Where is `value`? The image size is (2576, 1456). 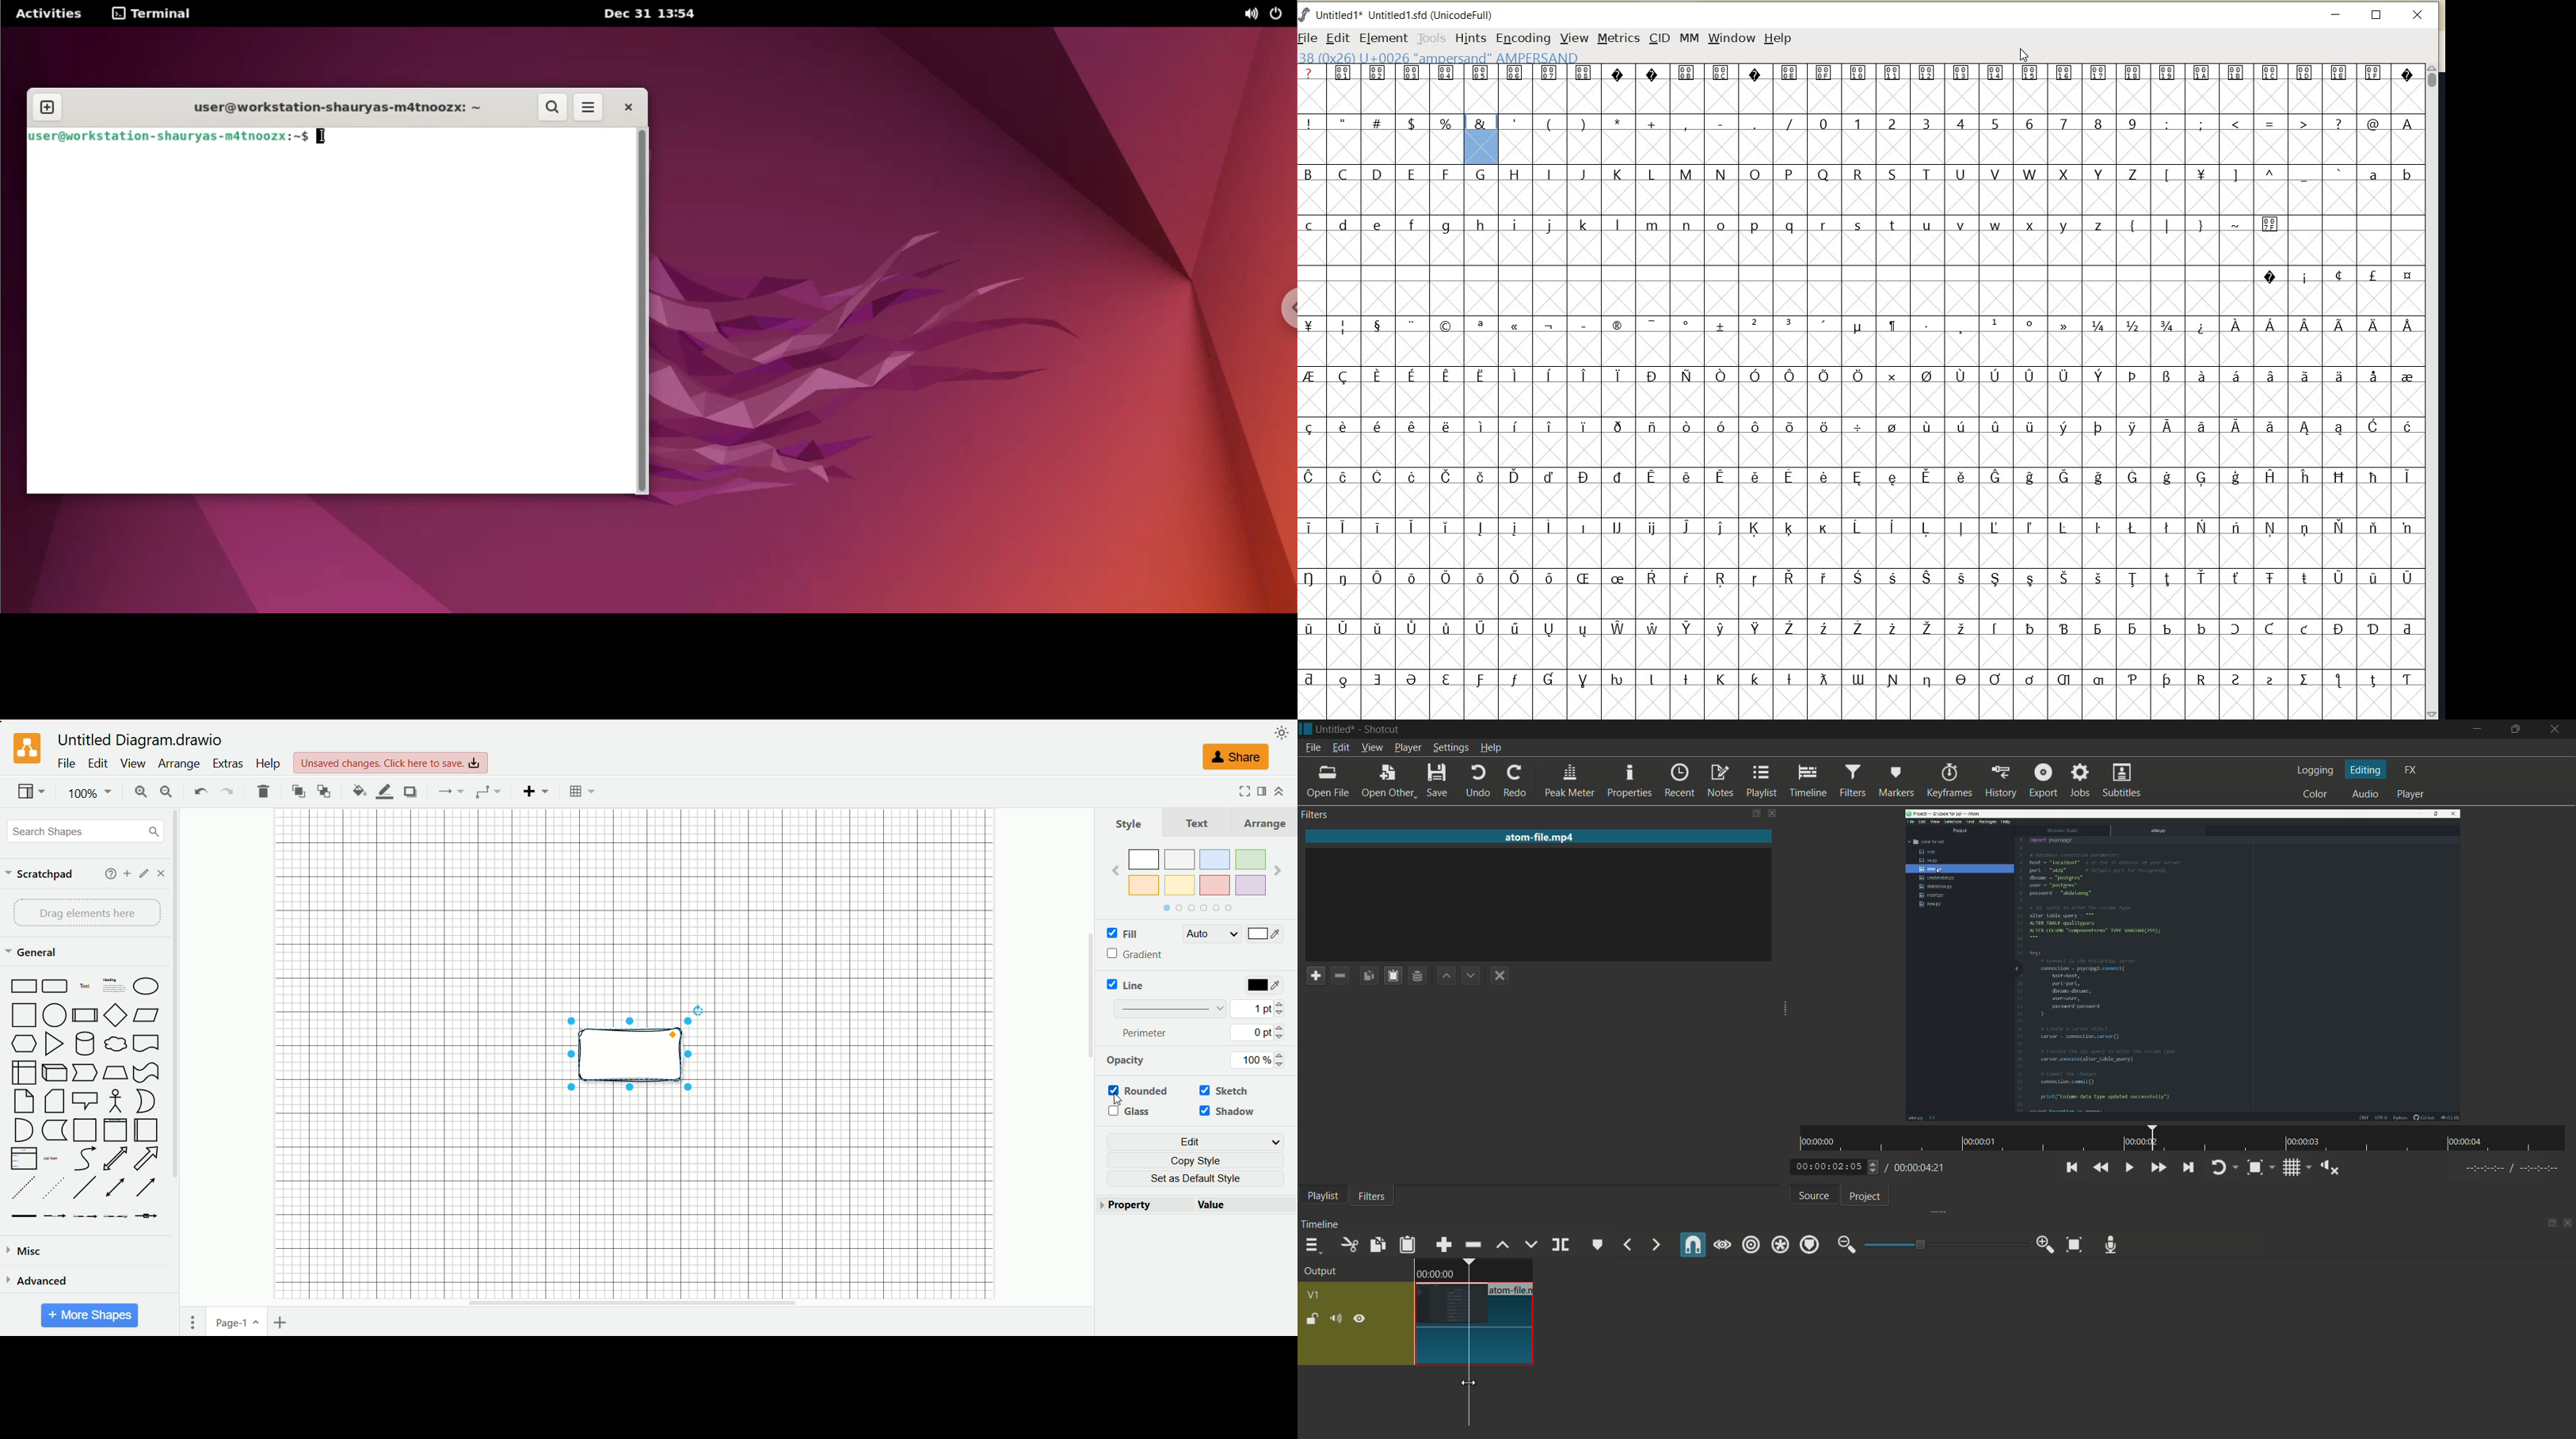
value is located at coordinates (1245, 1206).